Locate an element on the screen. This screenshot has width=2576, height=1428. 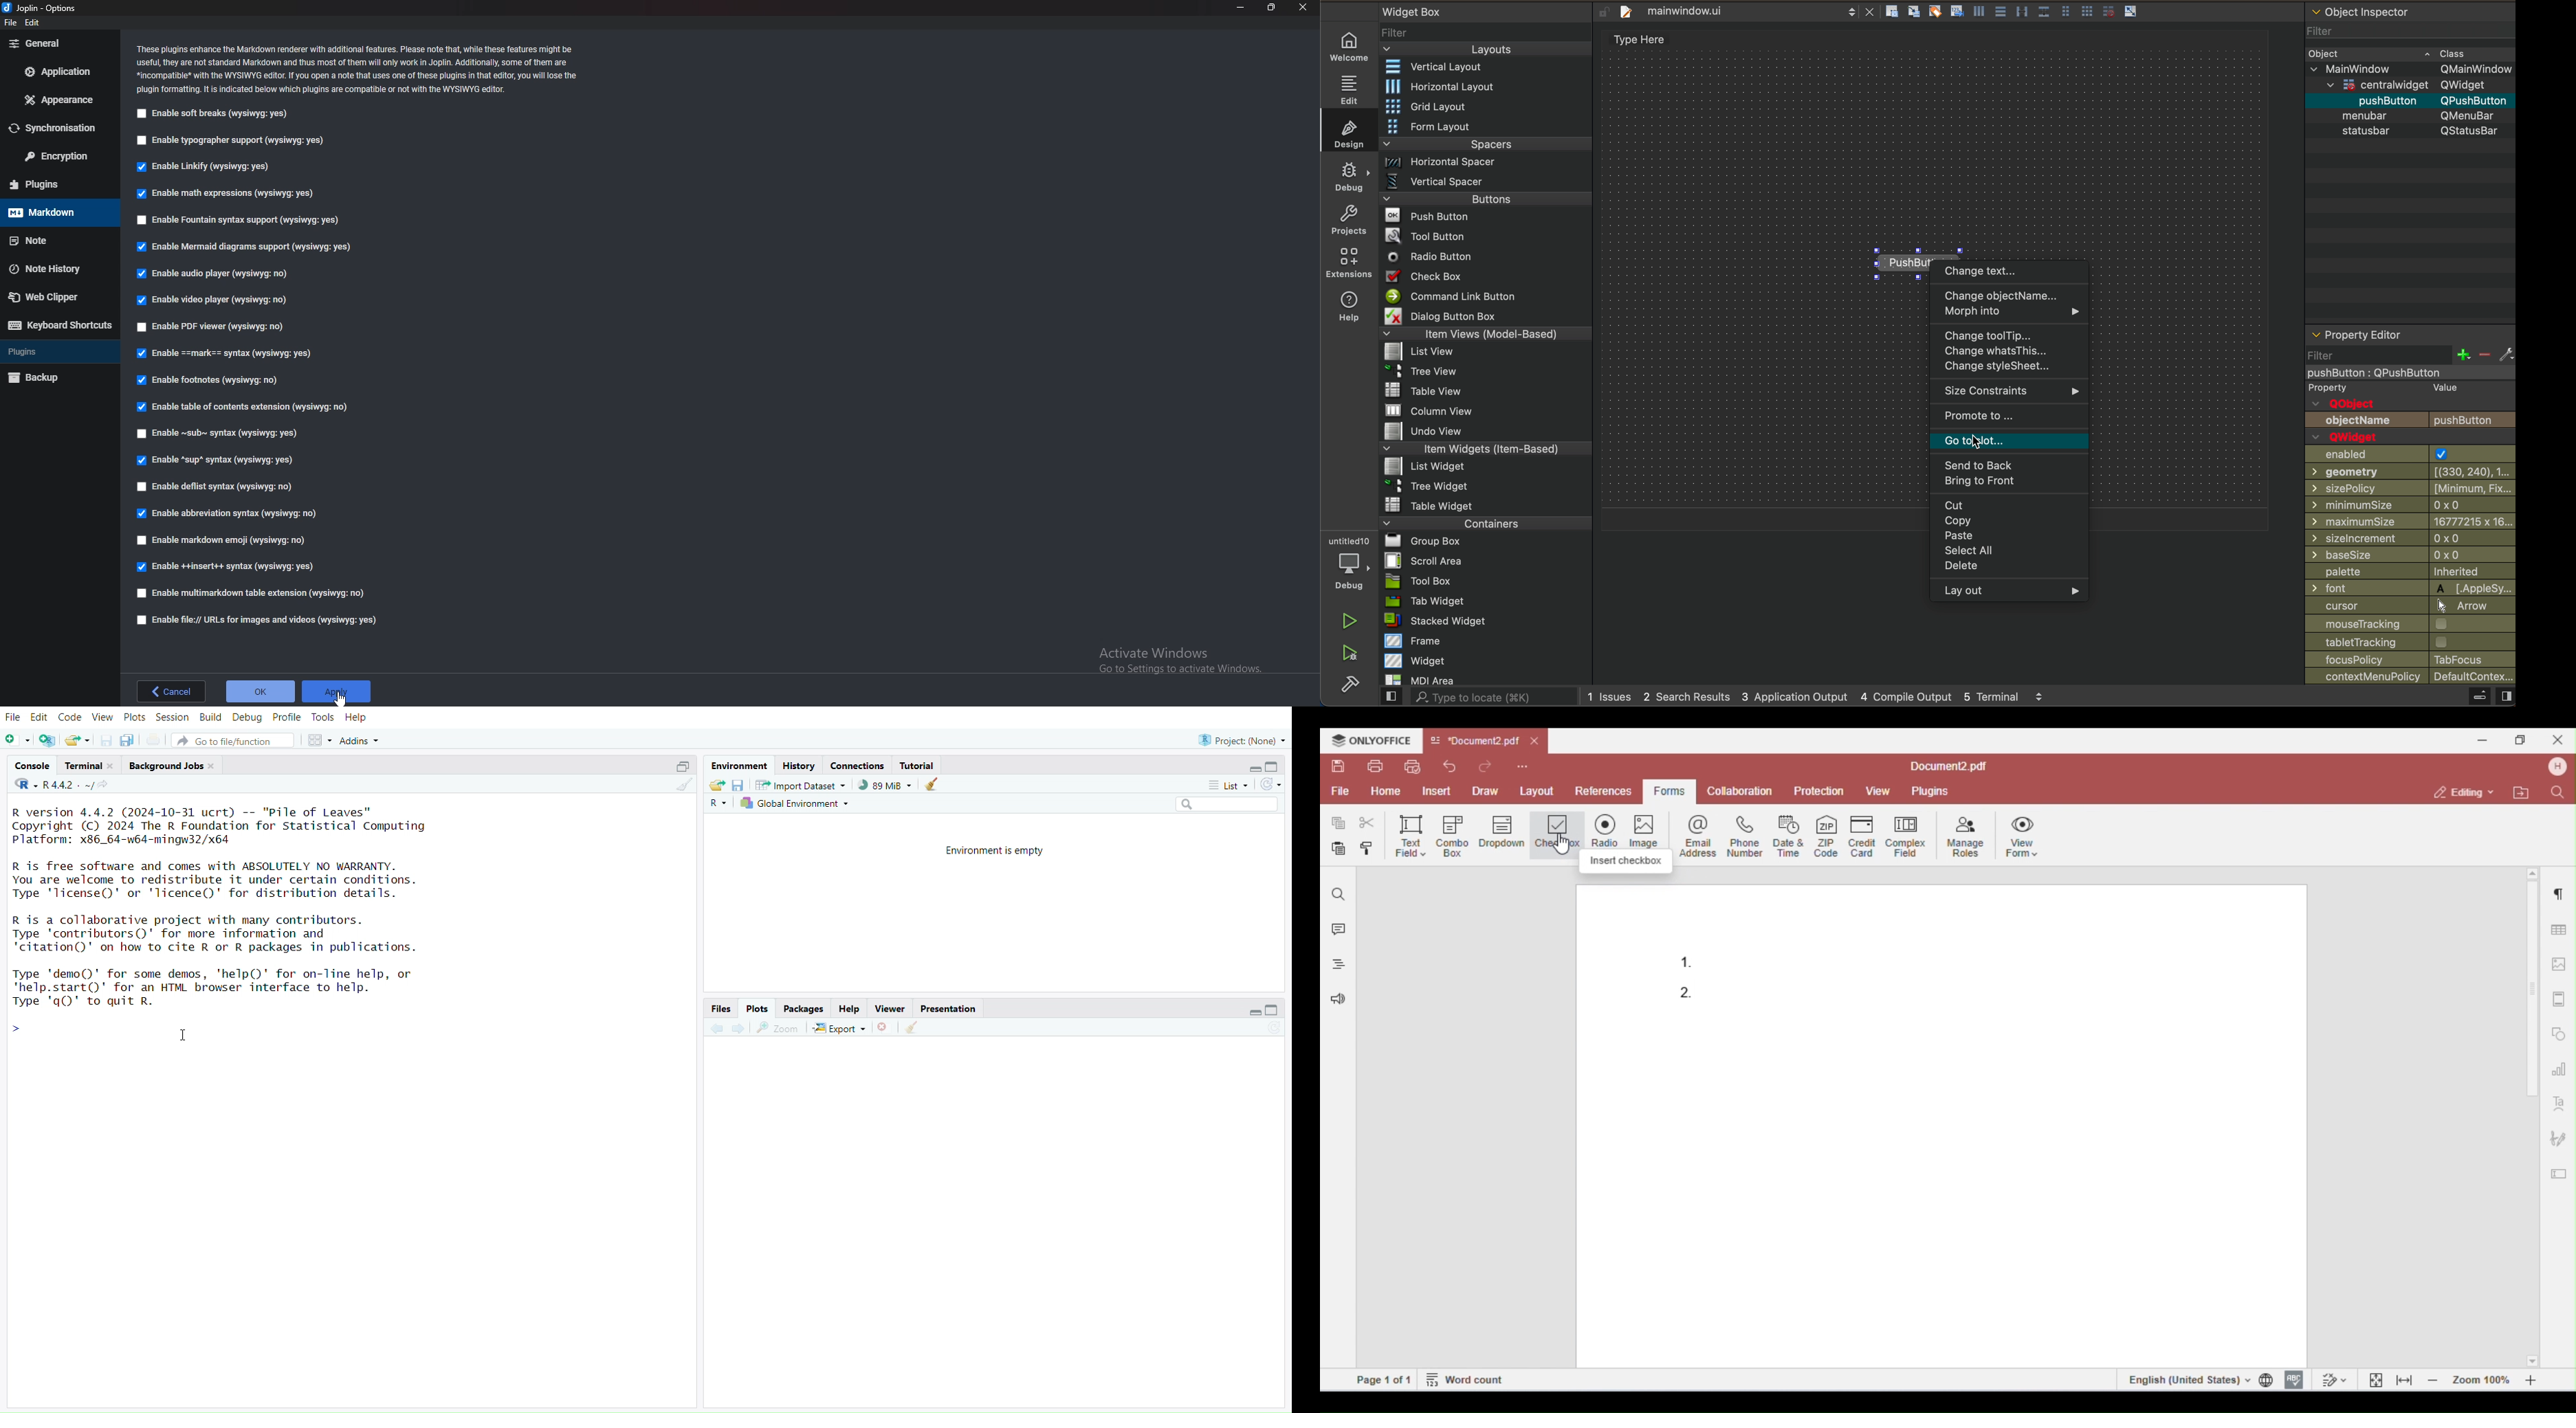
List is located at coordinates (1228, 785).